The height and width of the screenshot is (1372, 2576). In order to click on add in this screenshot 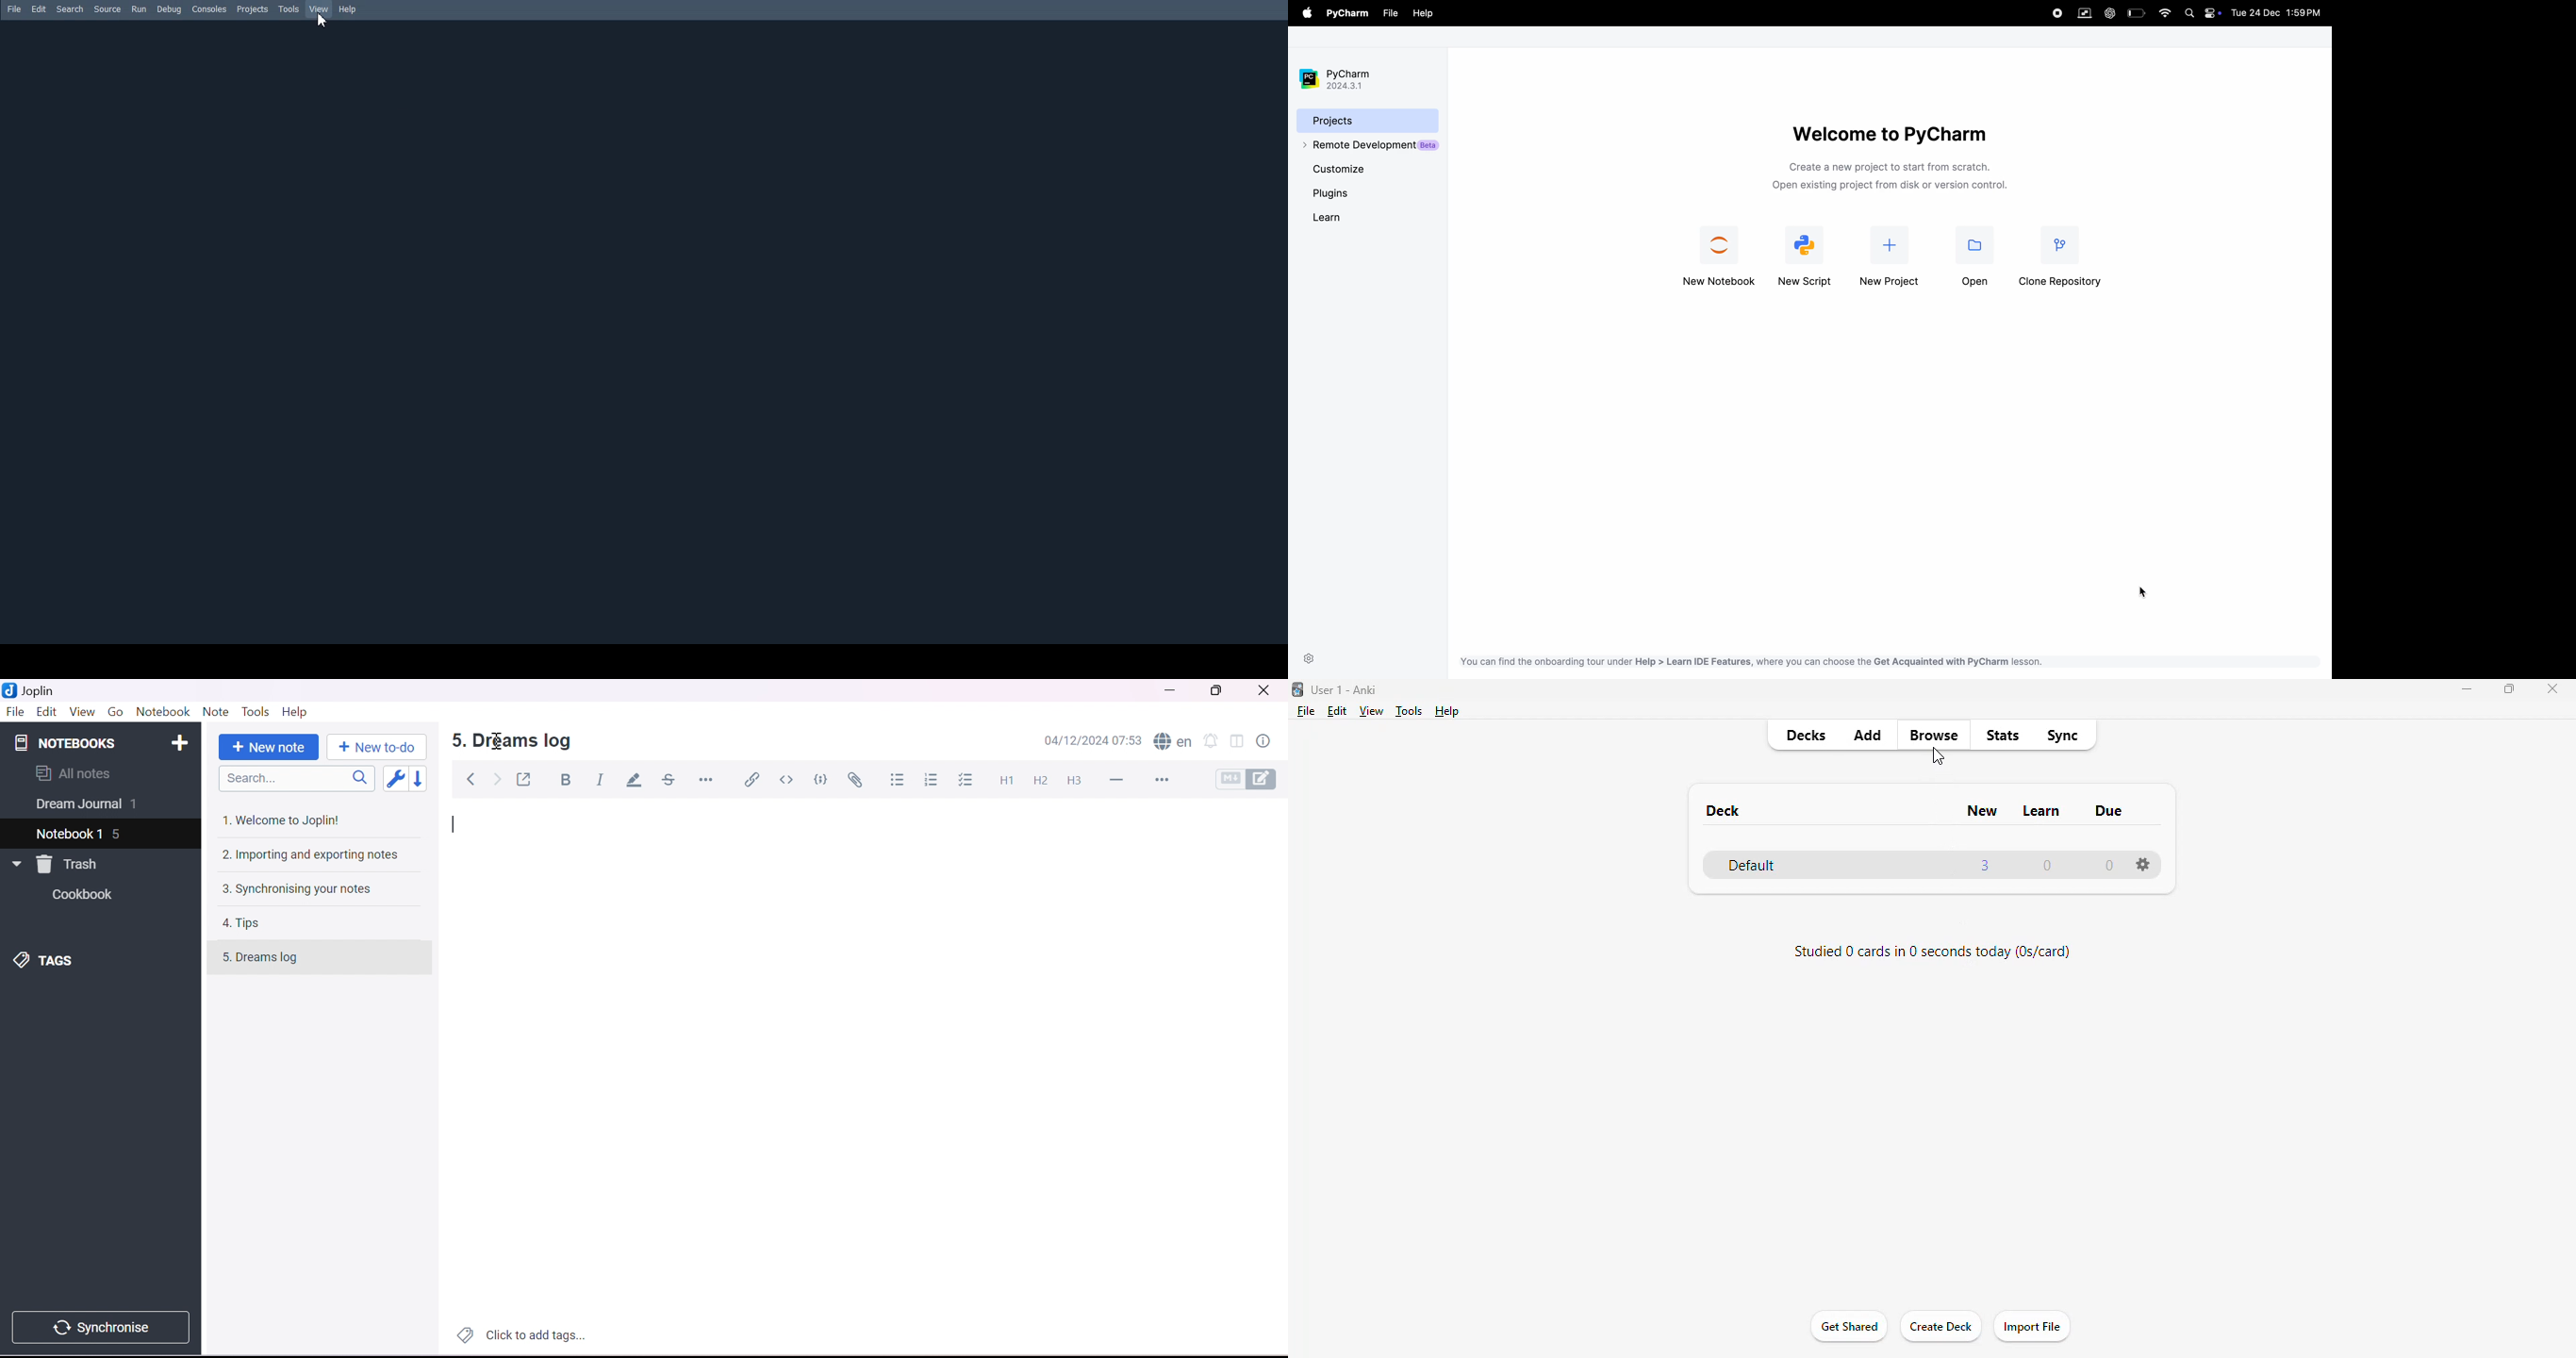, I will do `click(1868, 734)`.